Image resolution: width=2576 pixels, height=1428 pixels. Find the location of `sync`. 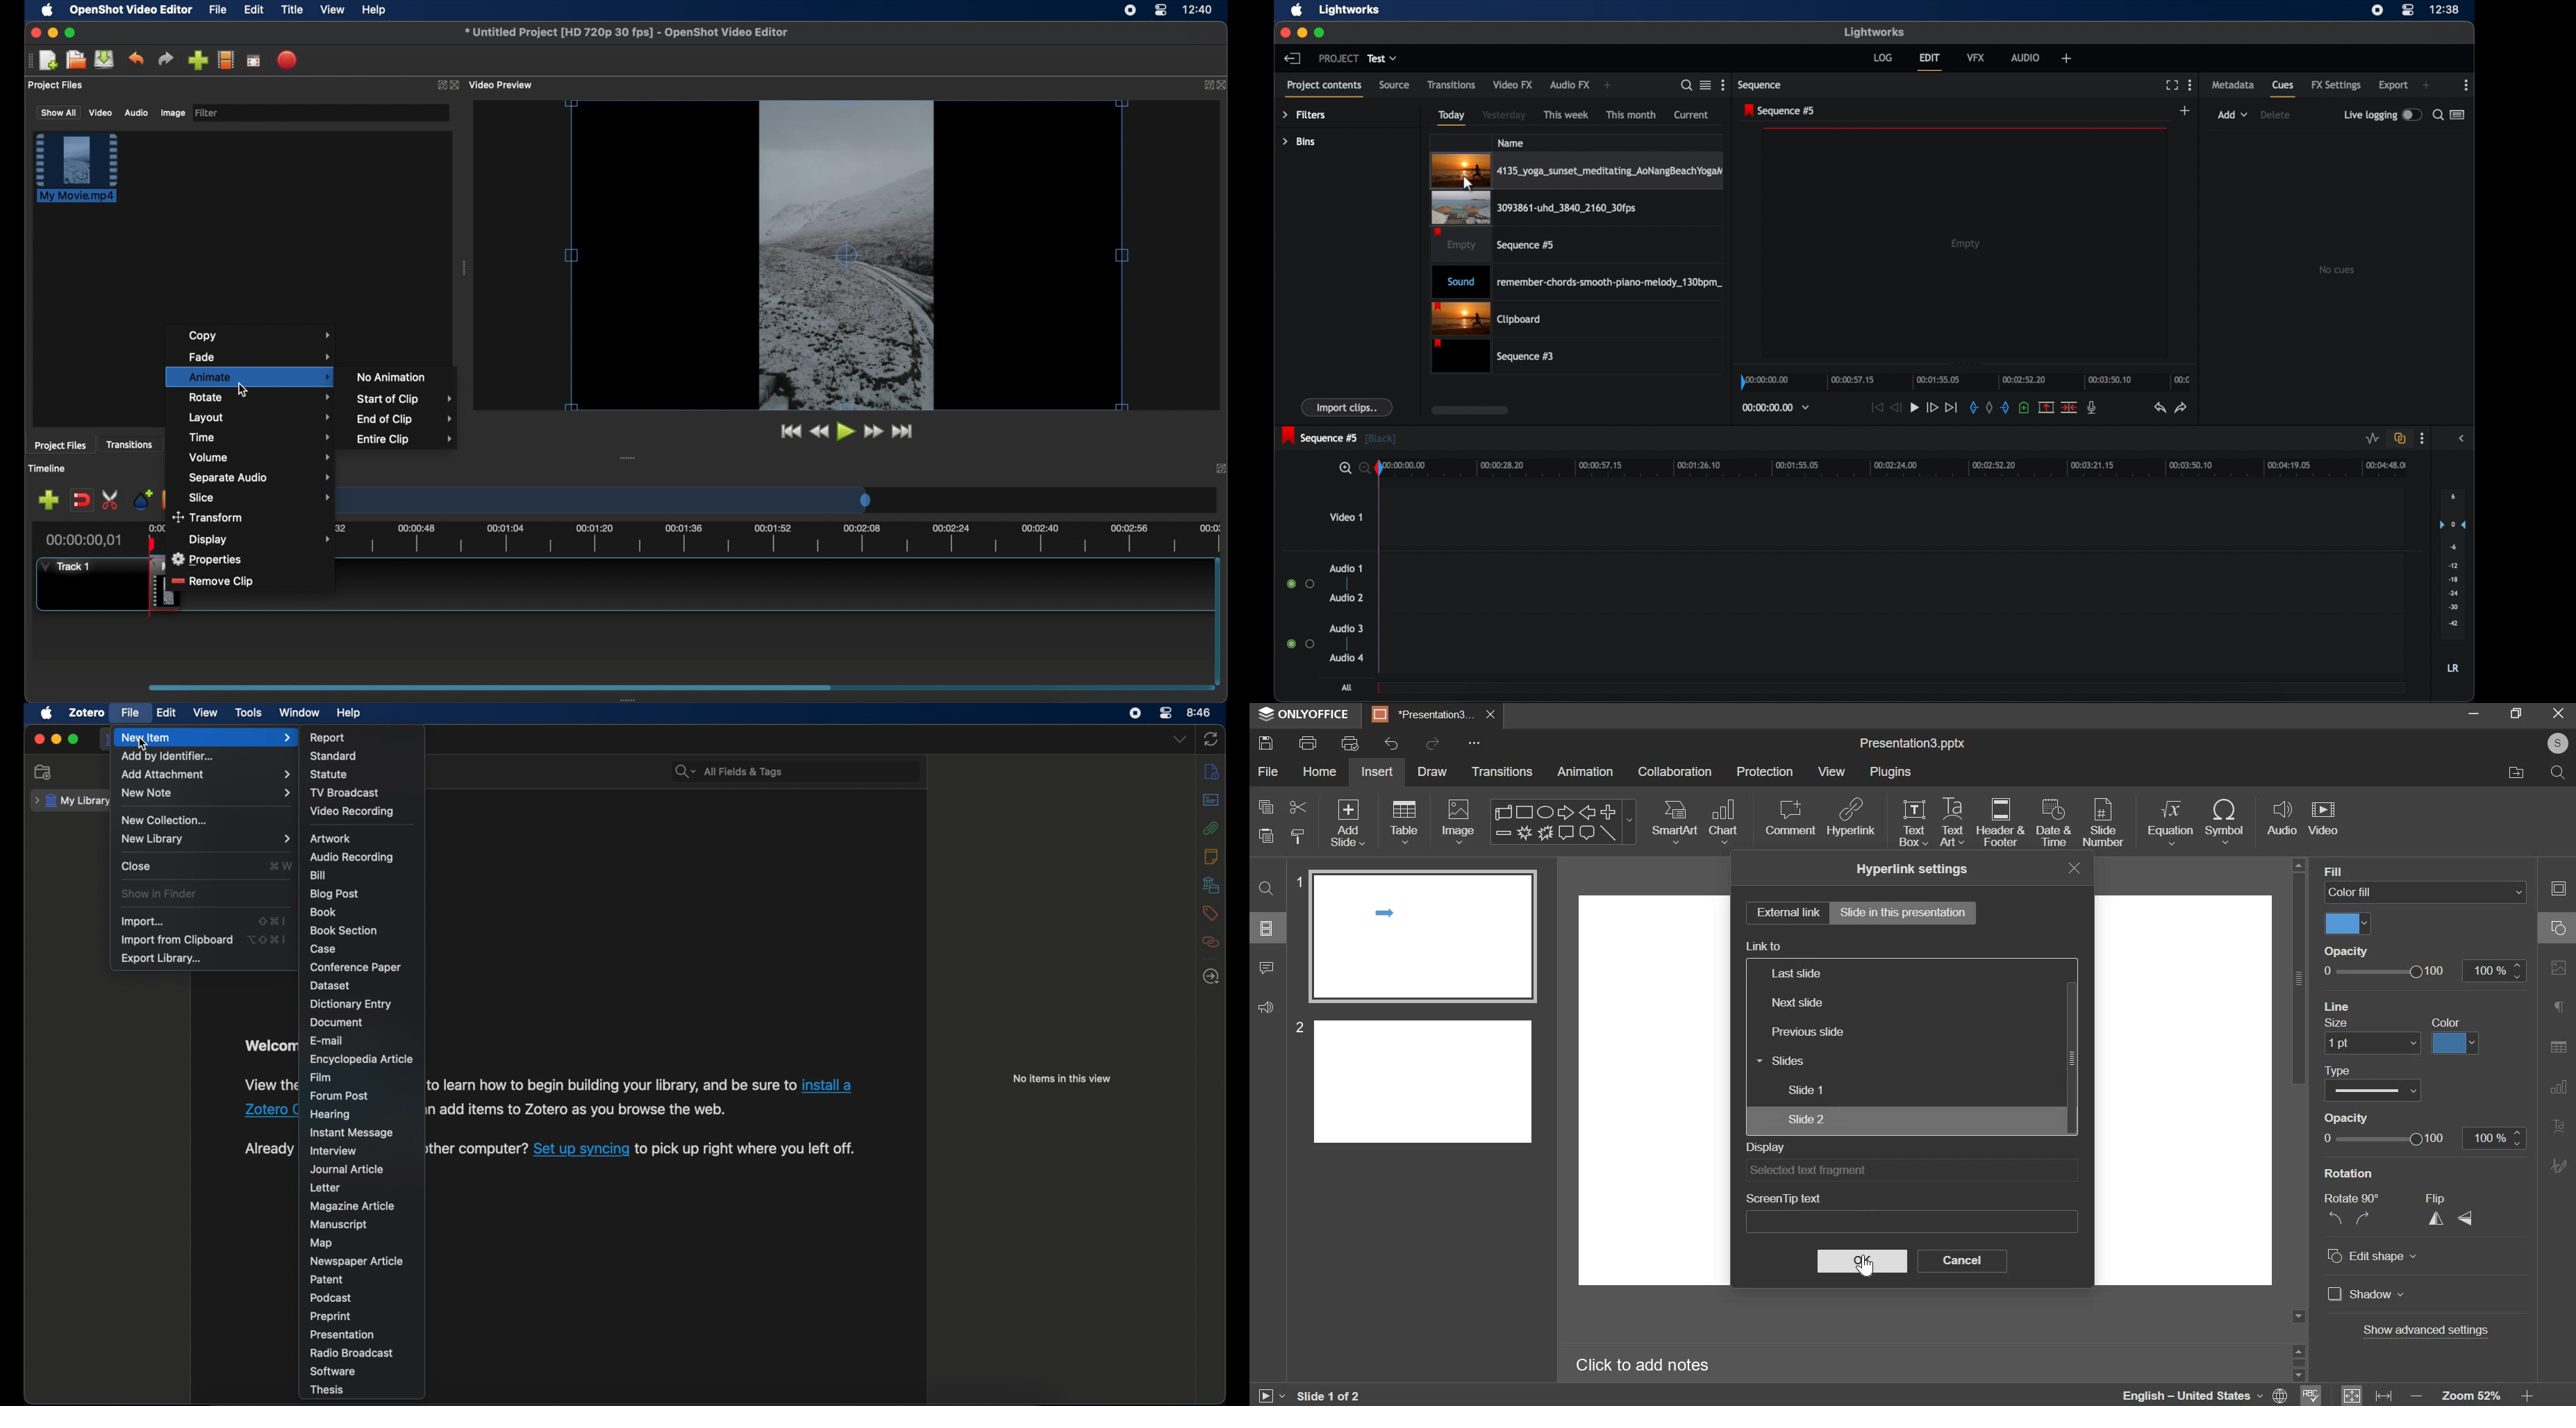

sync is located at coordinates (1210, 739).